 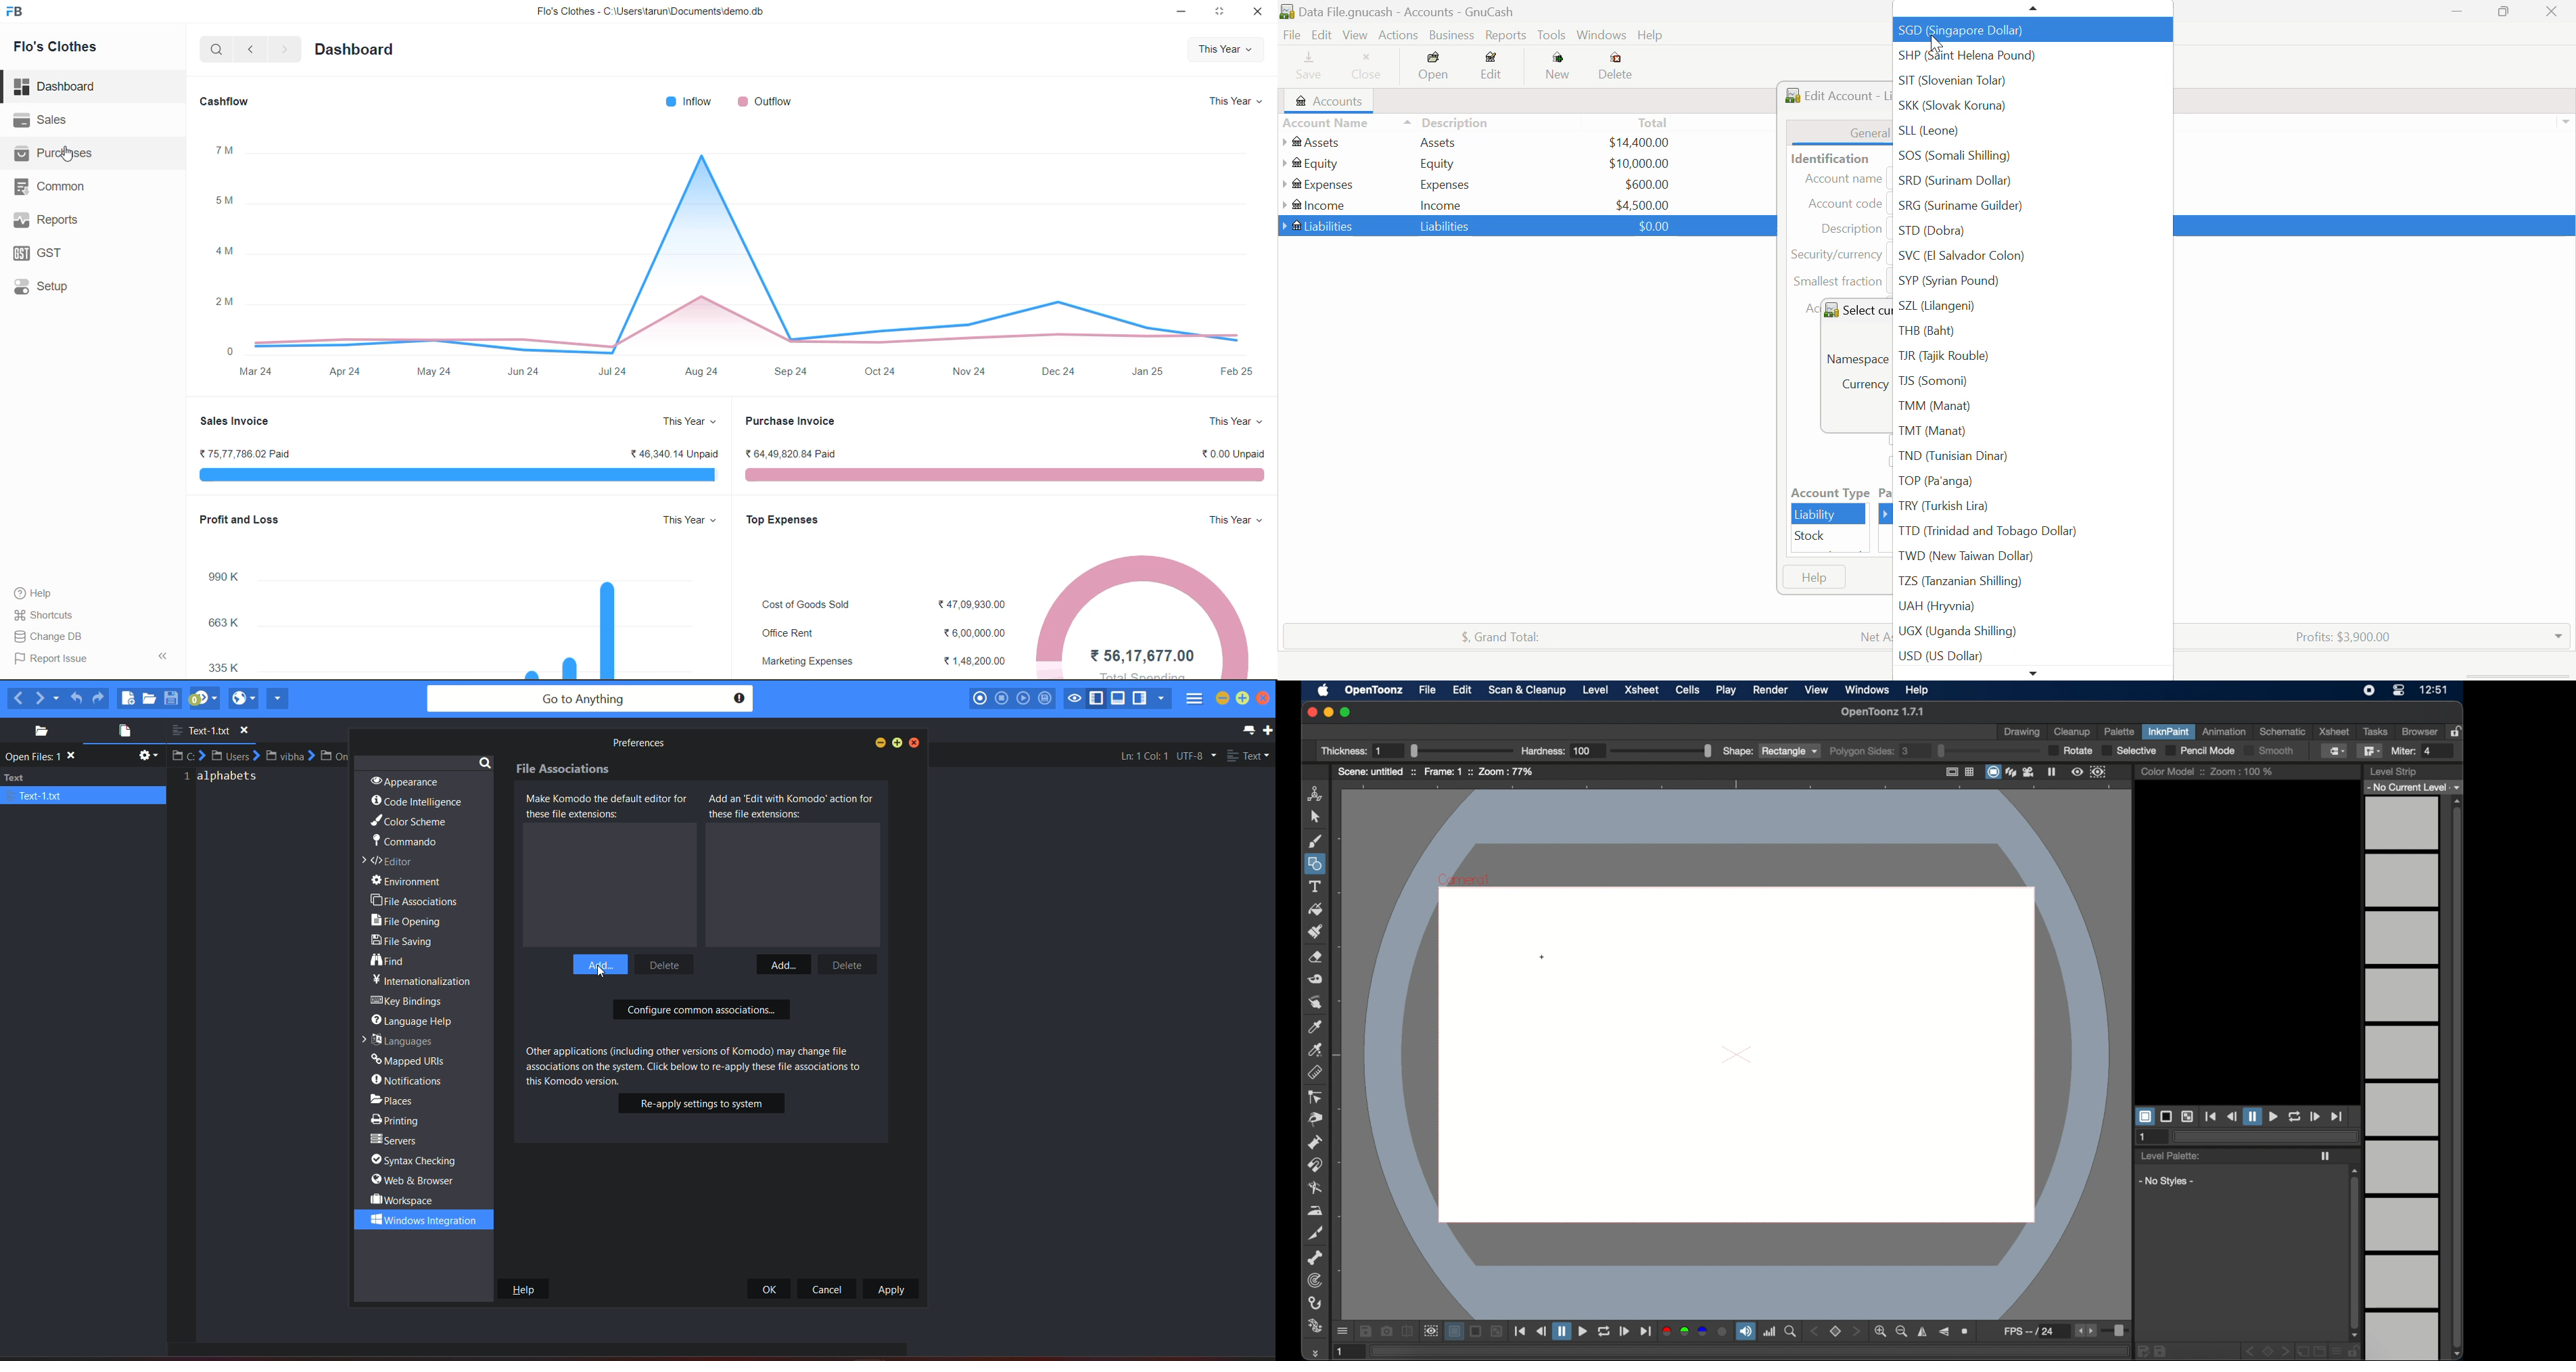 I want to click on File, so click(x=1290, y=35).